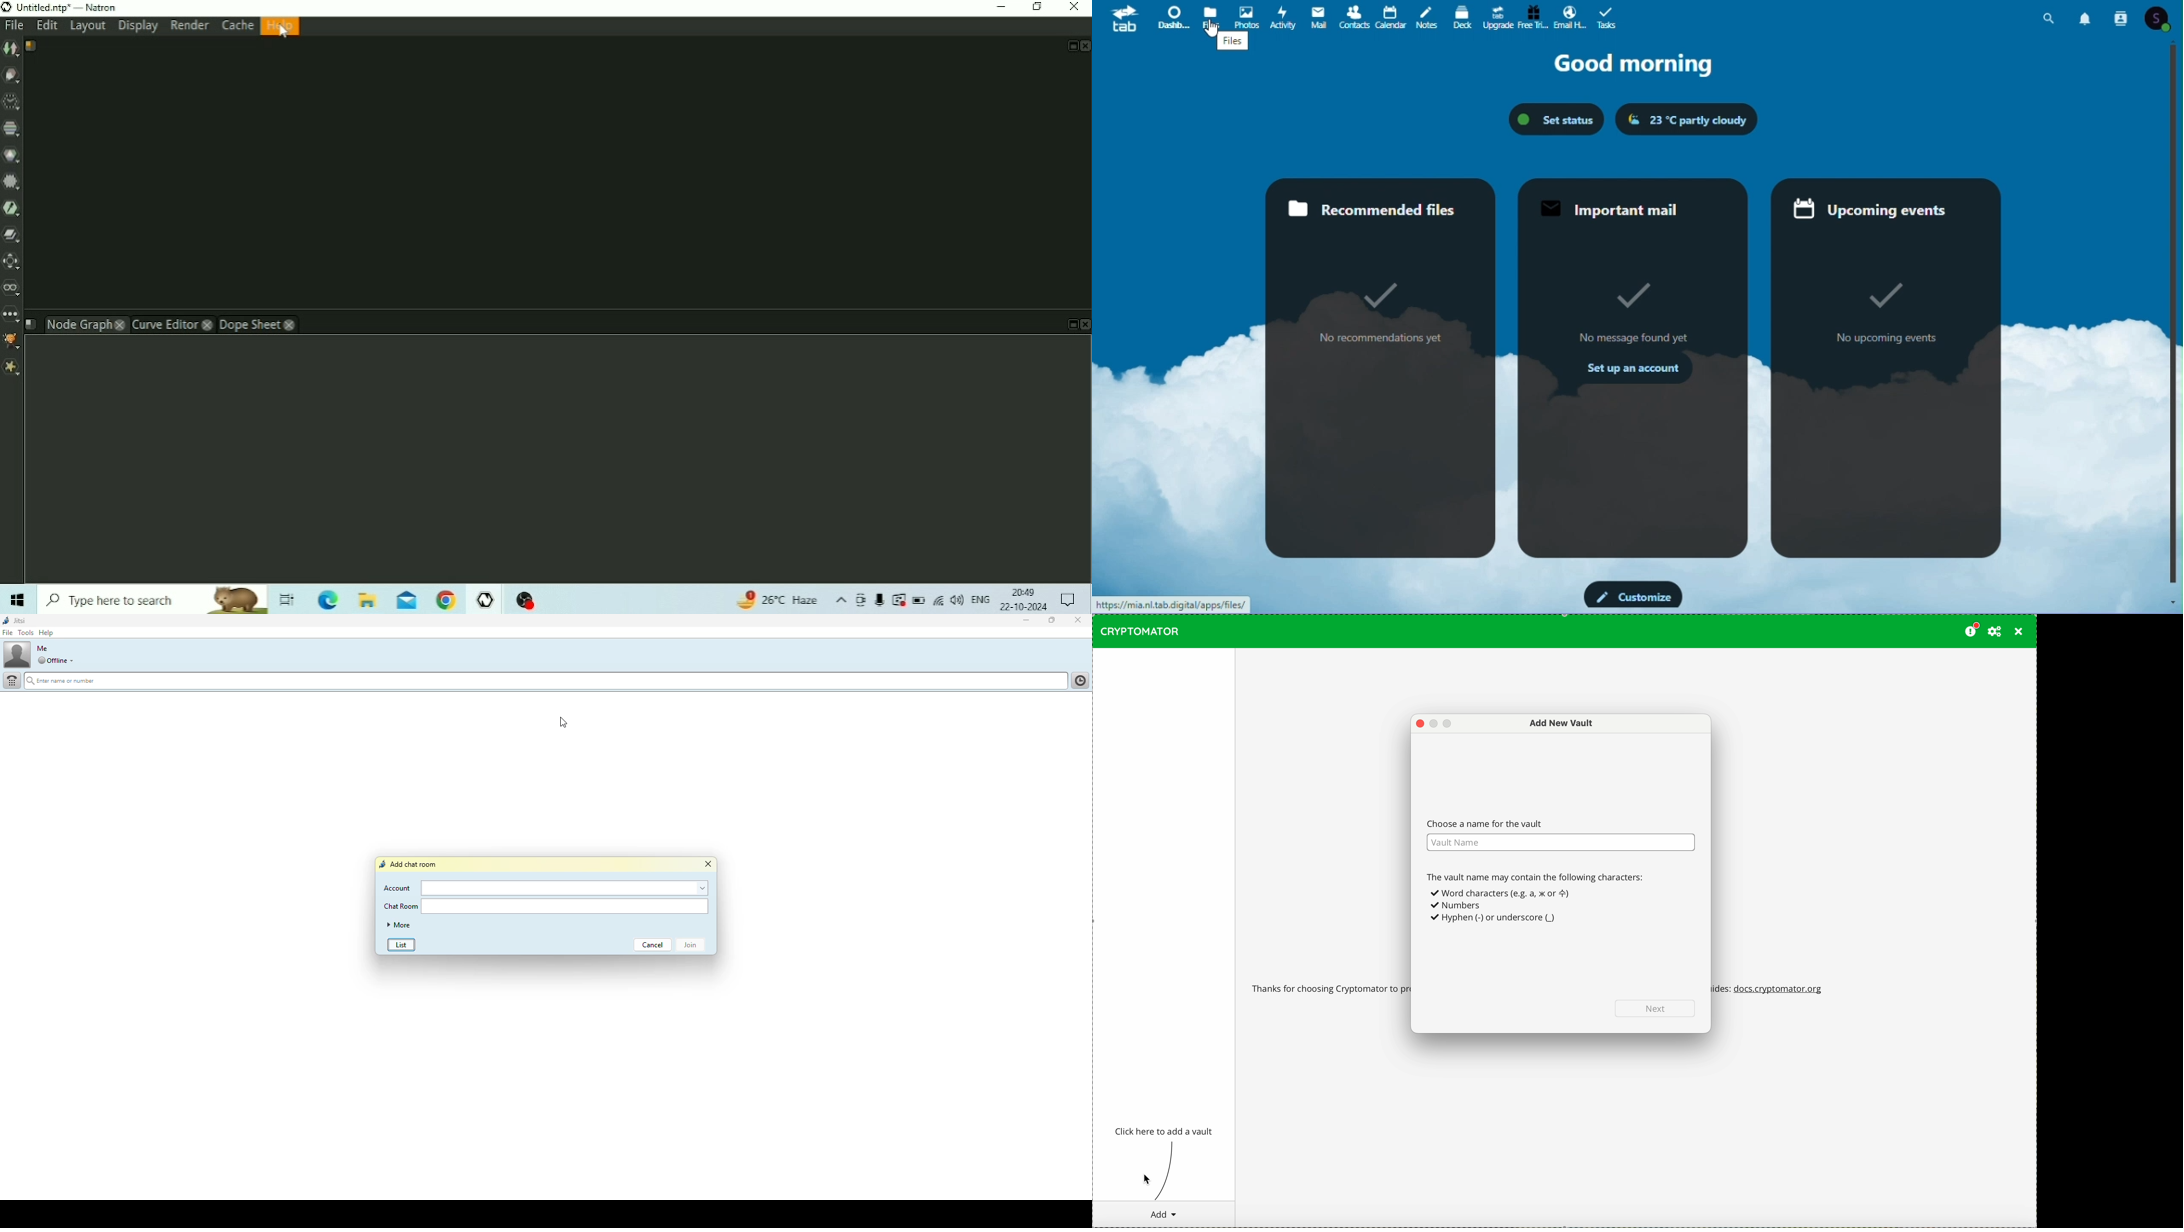 The image size is (2184, 1232). What do you see at coordinates (1685, 119) in the screenshot?
I see `Weather` at bounding box center [1685, 119].